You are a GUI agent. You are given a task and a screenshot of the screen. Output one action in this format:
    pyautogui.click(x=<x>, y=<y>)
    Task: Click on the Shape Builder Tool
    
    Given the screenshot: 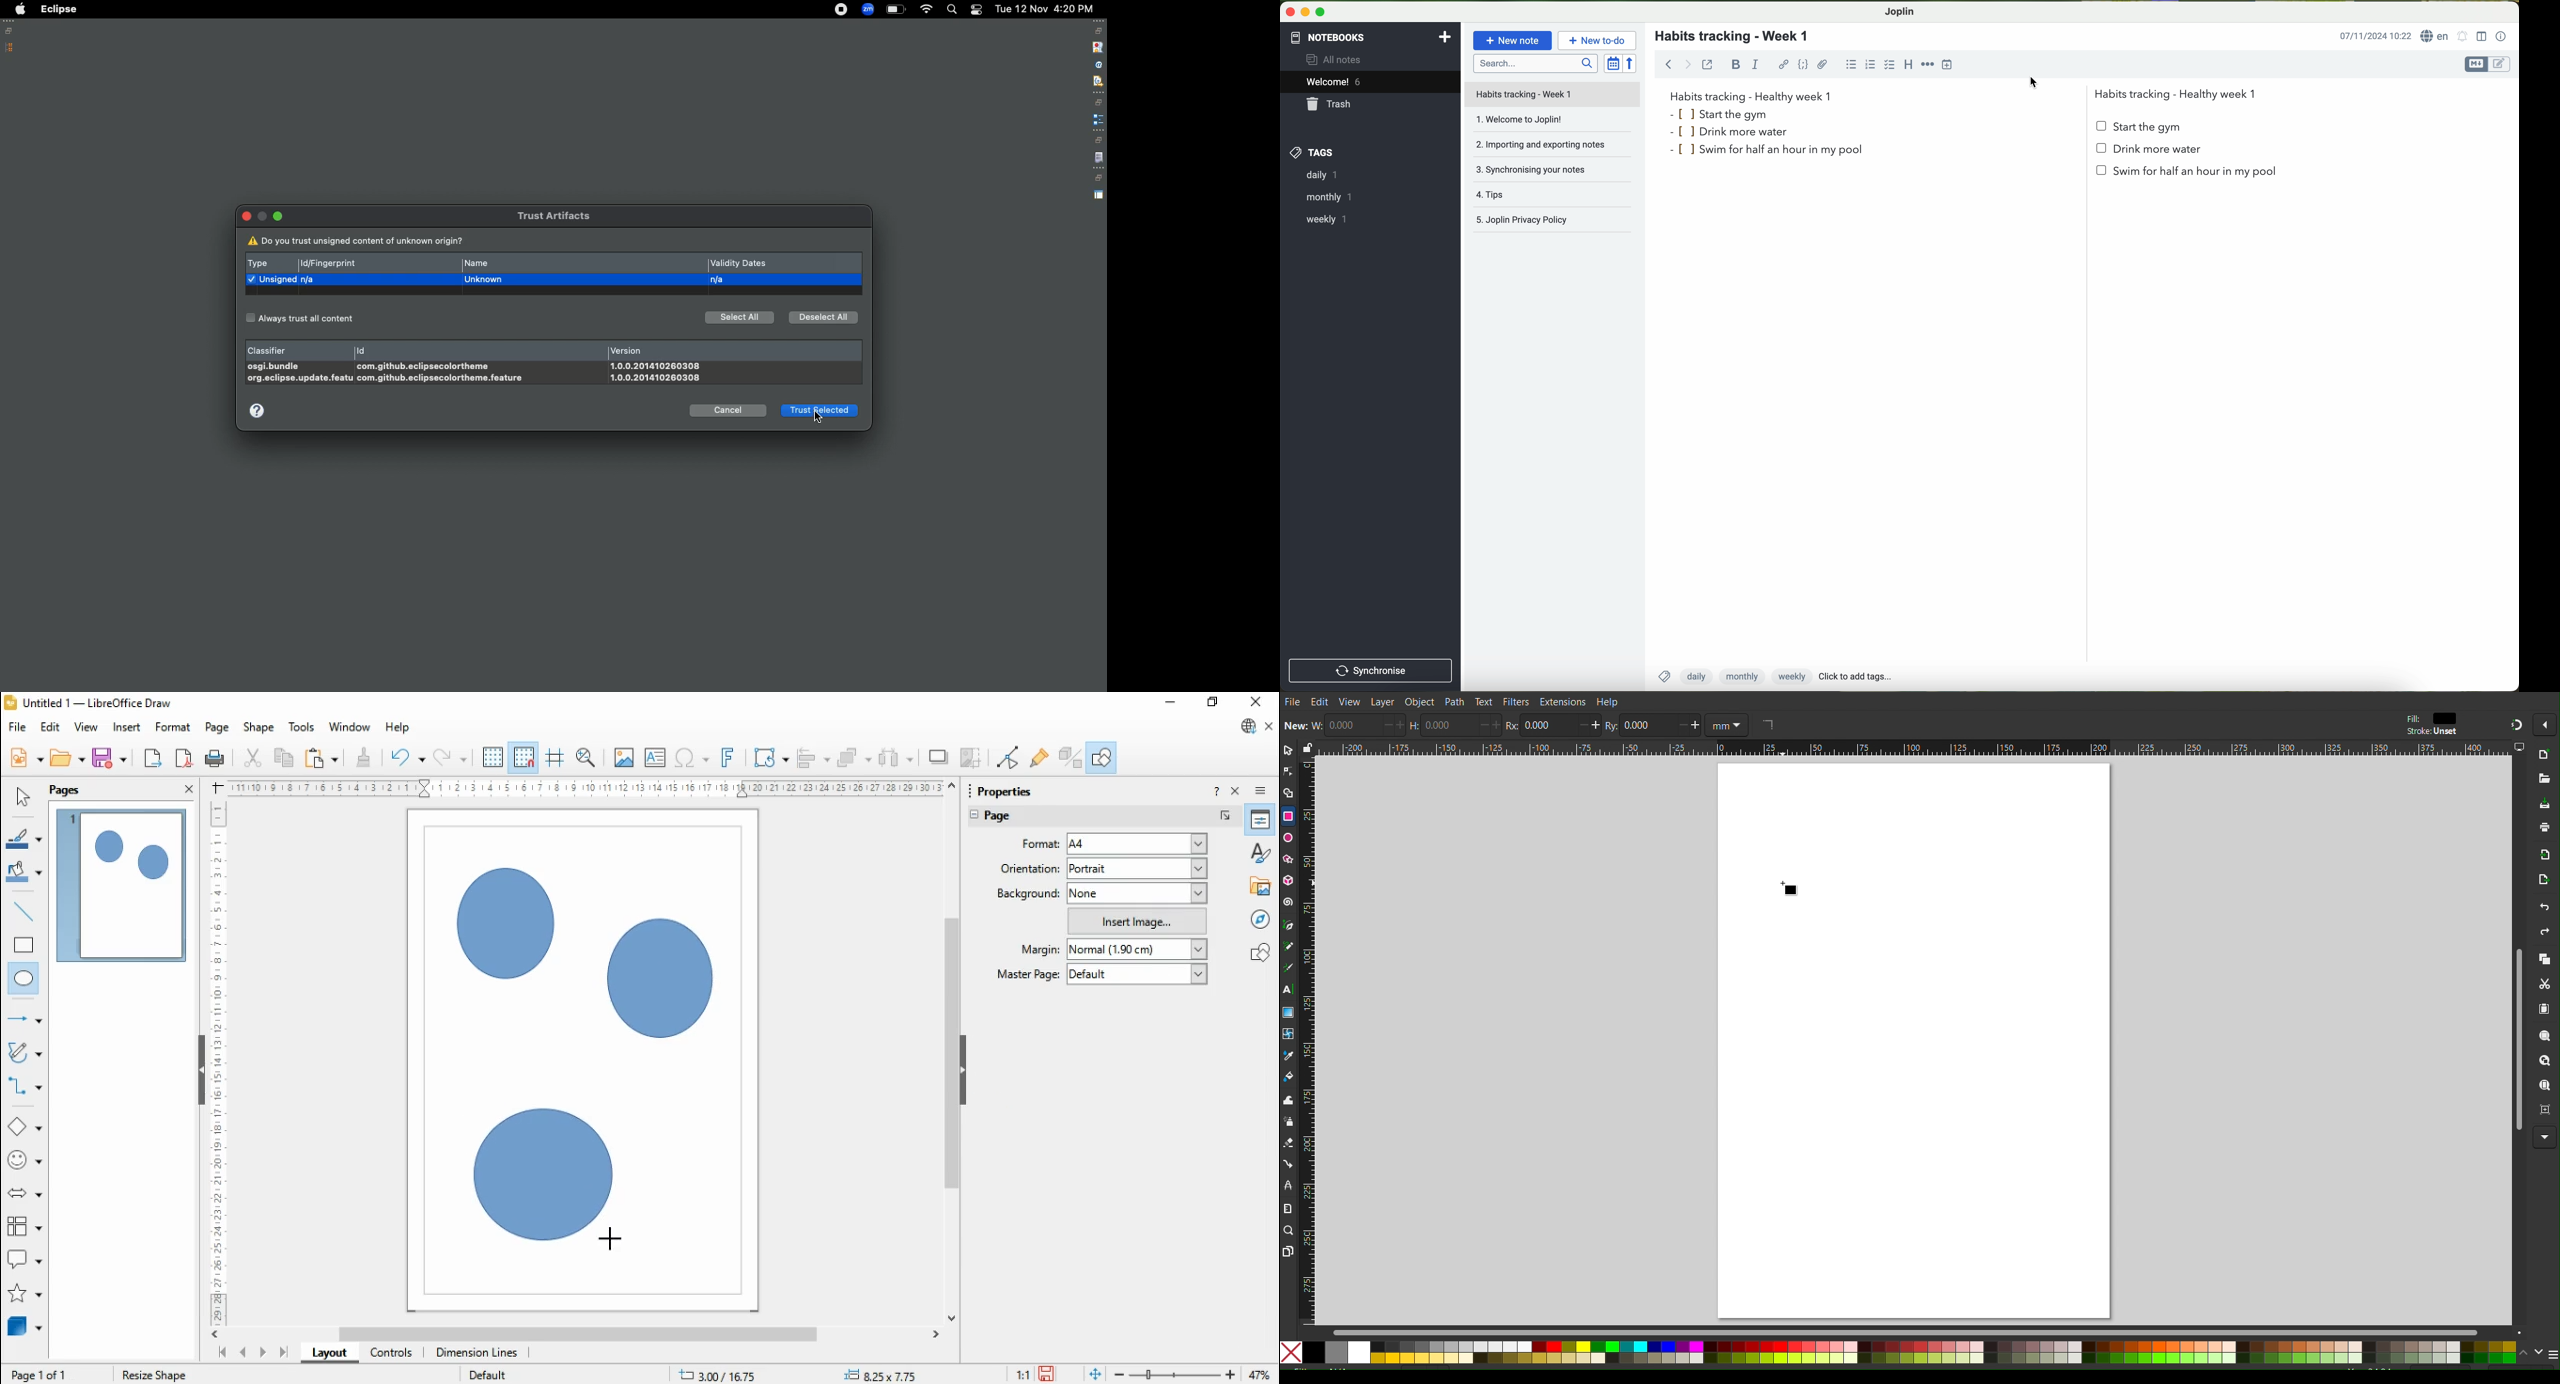 What is the action you would take?
    pyautogui.click(x=1288, y=791)
    